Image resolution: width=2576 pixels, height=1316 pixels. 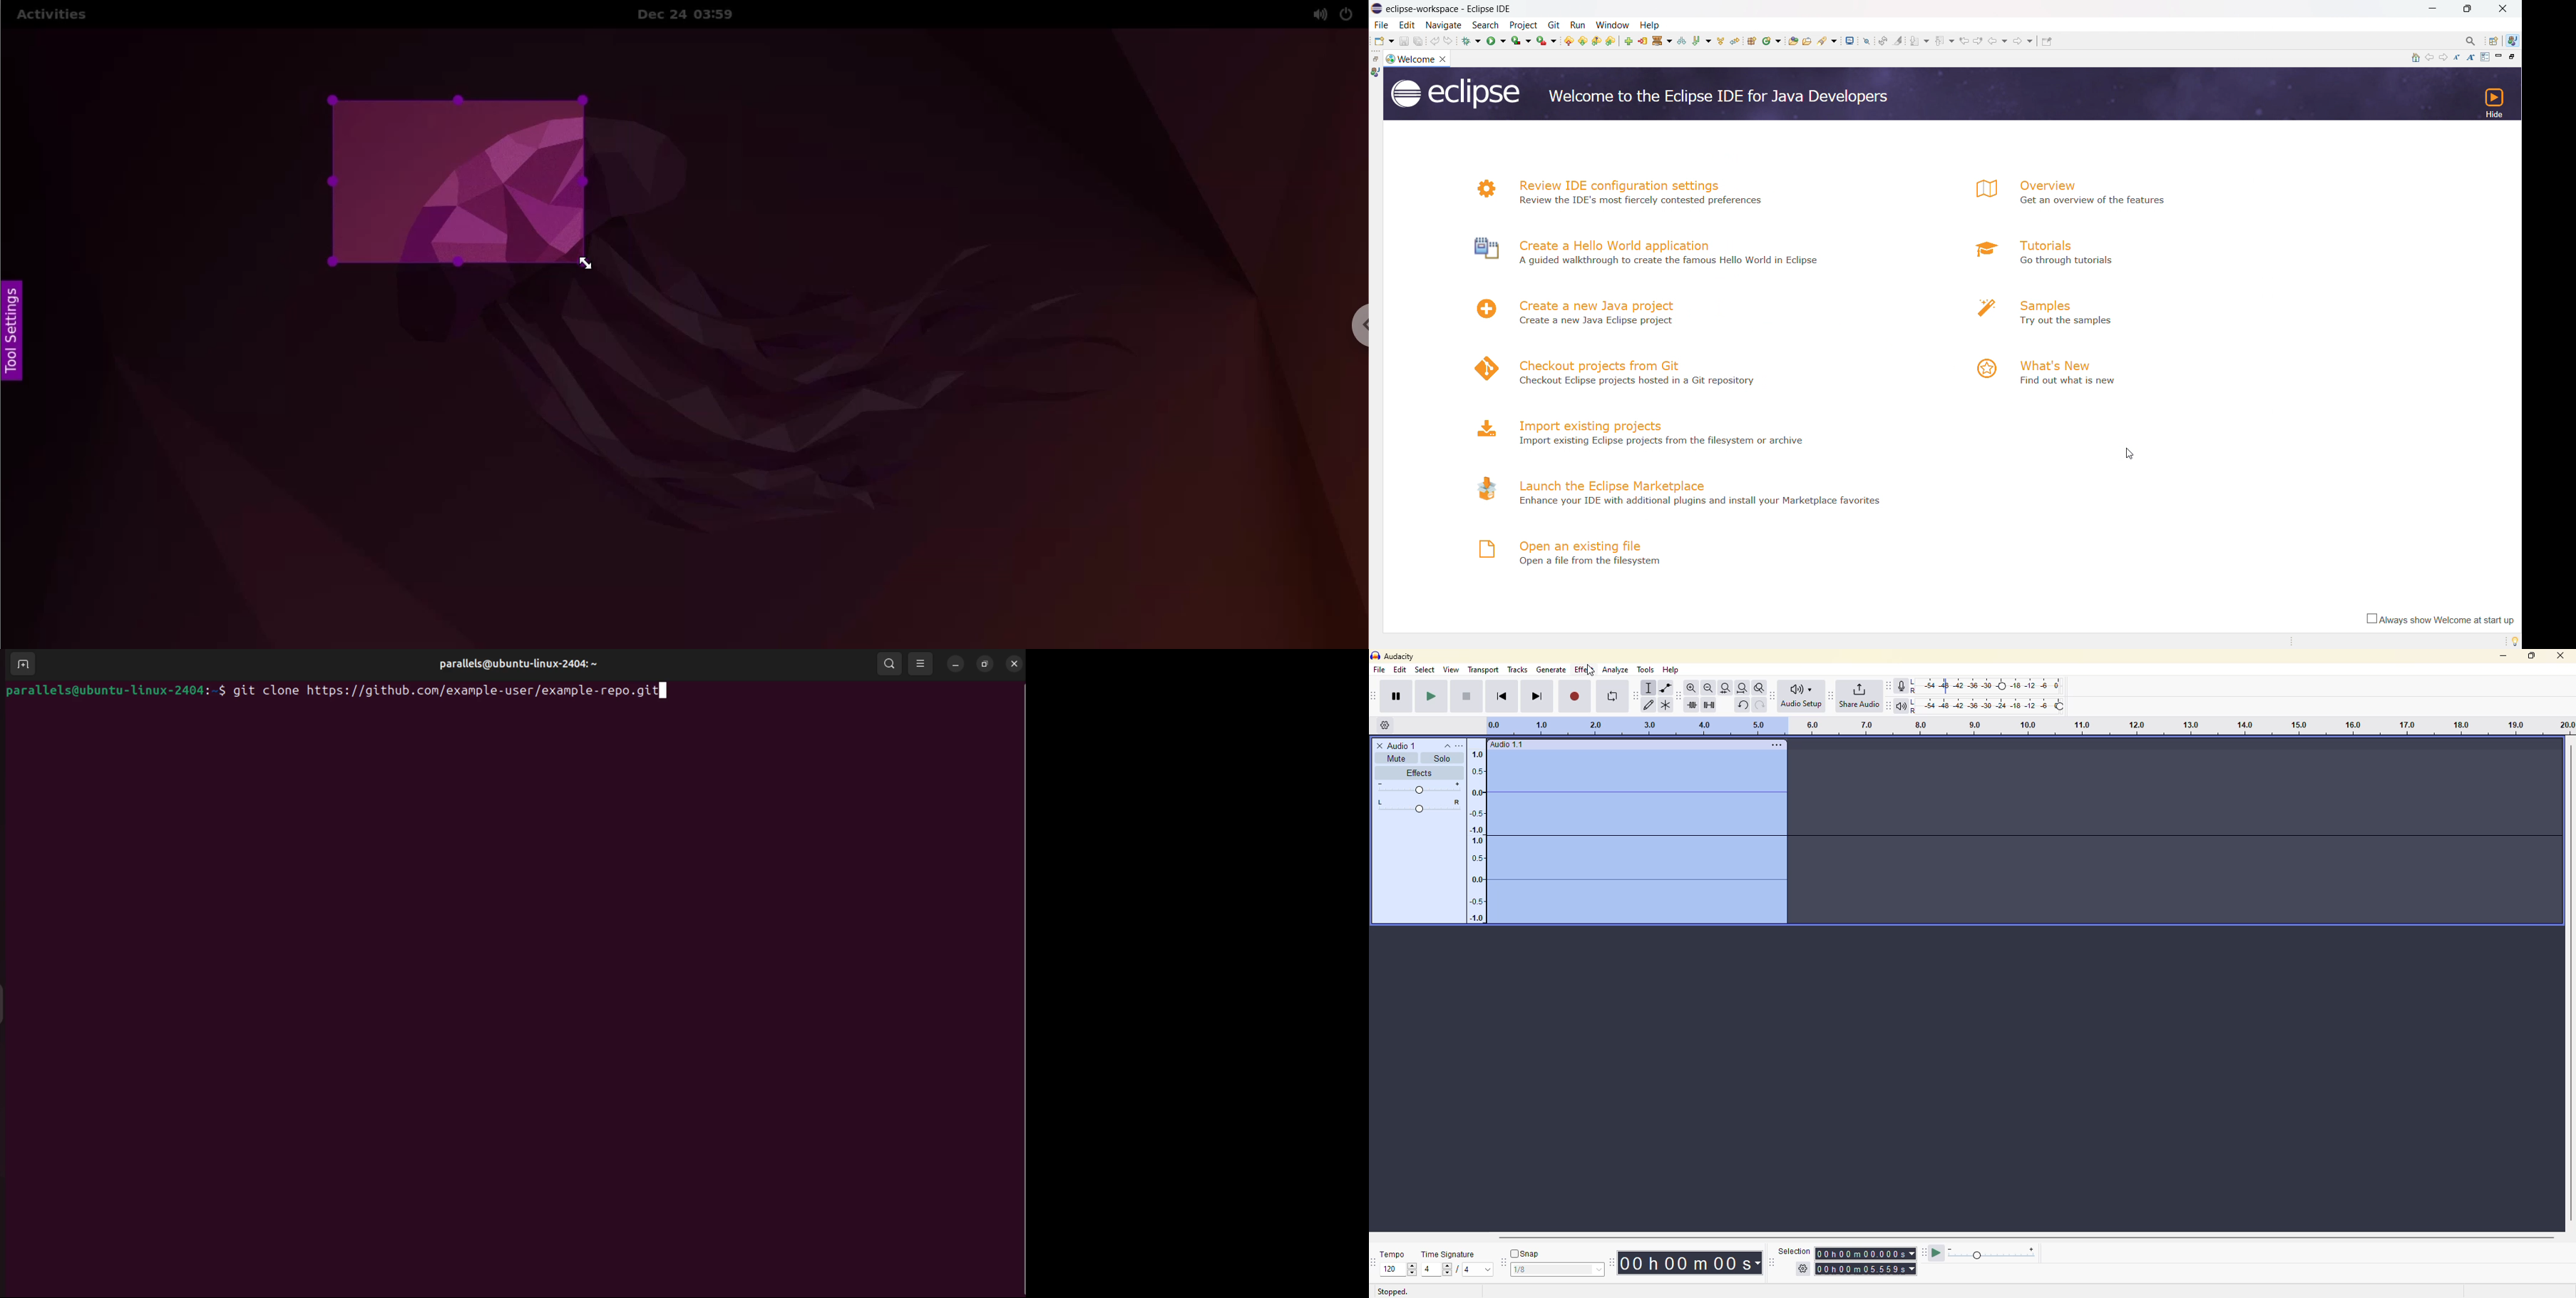 I want to click on checkout projects from git, so click(x=1601, y=365).